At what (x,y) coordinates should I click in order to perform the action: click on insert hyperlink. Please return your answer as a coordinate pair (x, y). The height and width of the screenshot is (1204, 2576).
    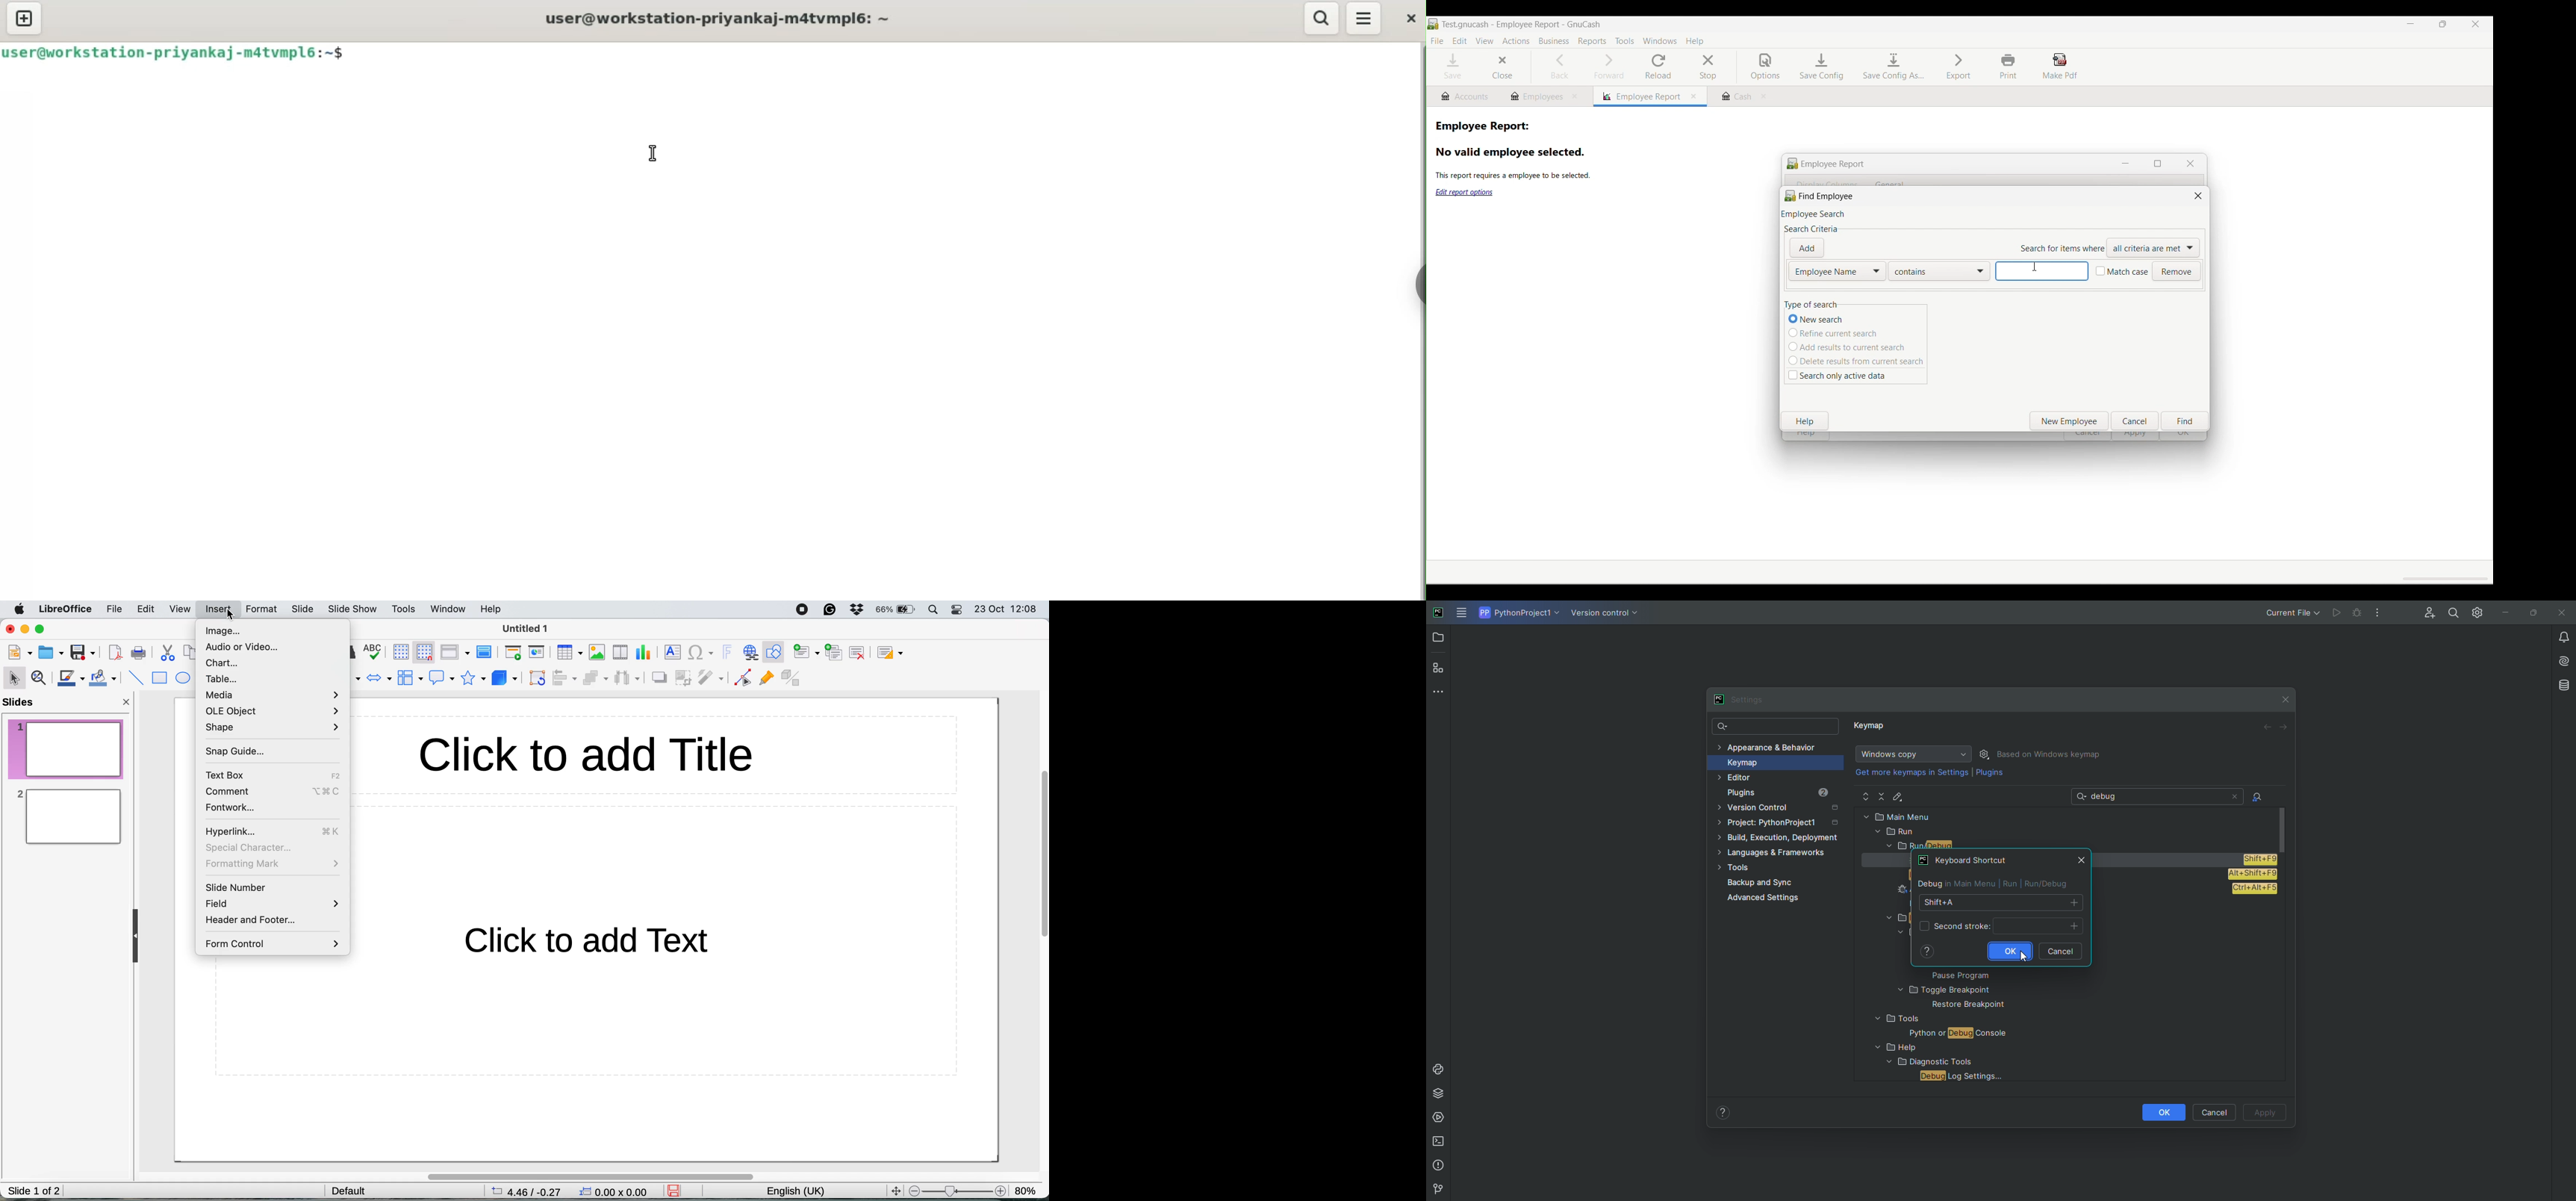
    Looking at the image, I should click on (750, 652).